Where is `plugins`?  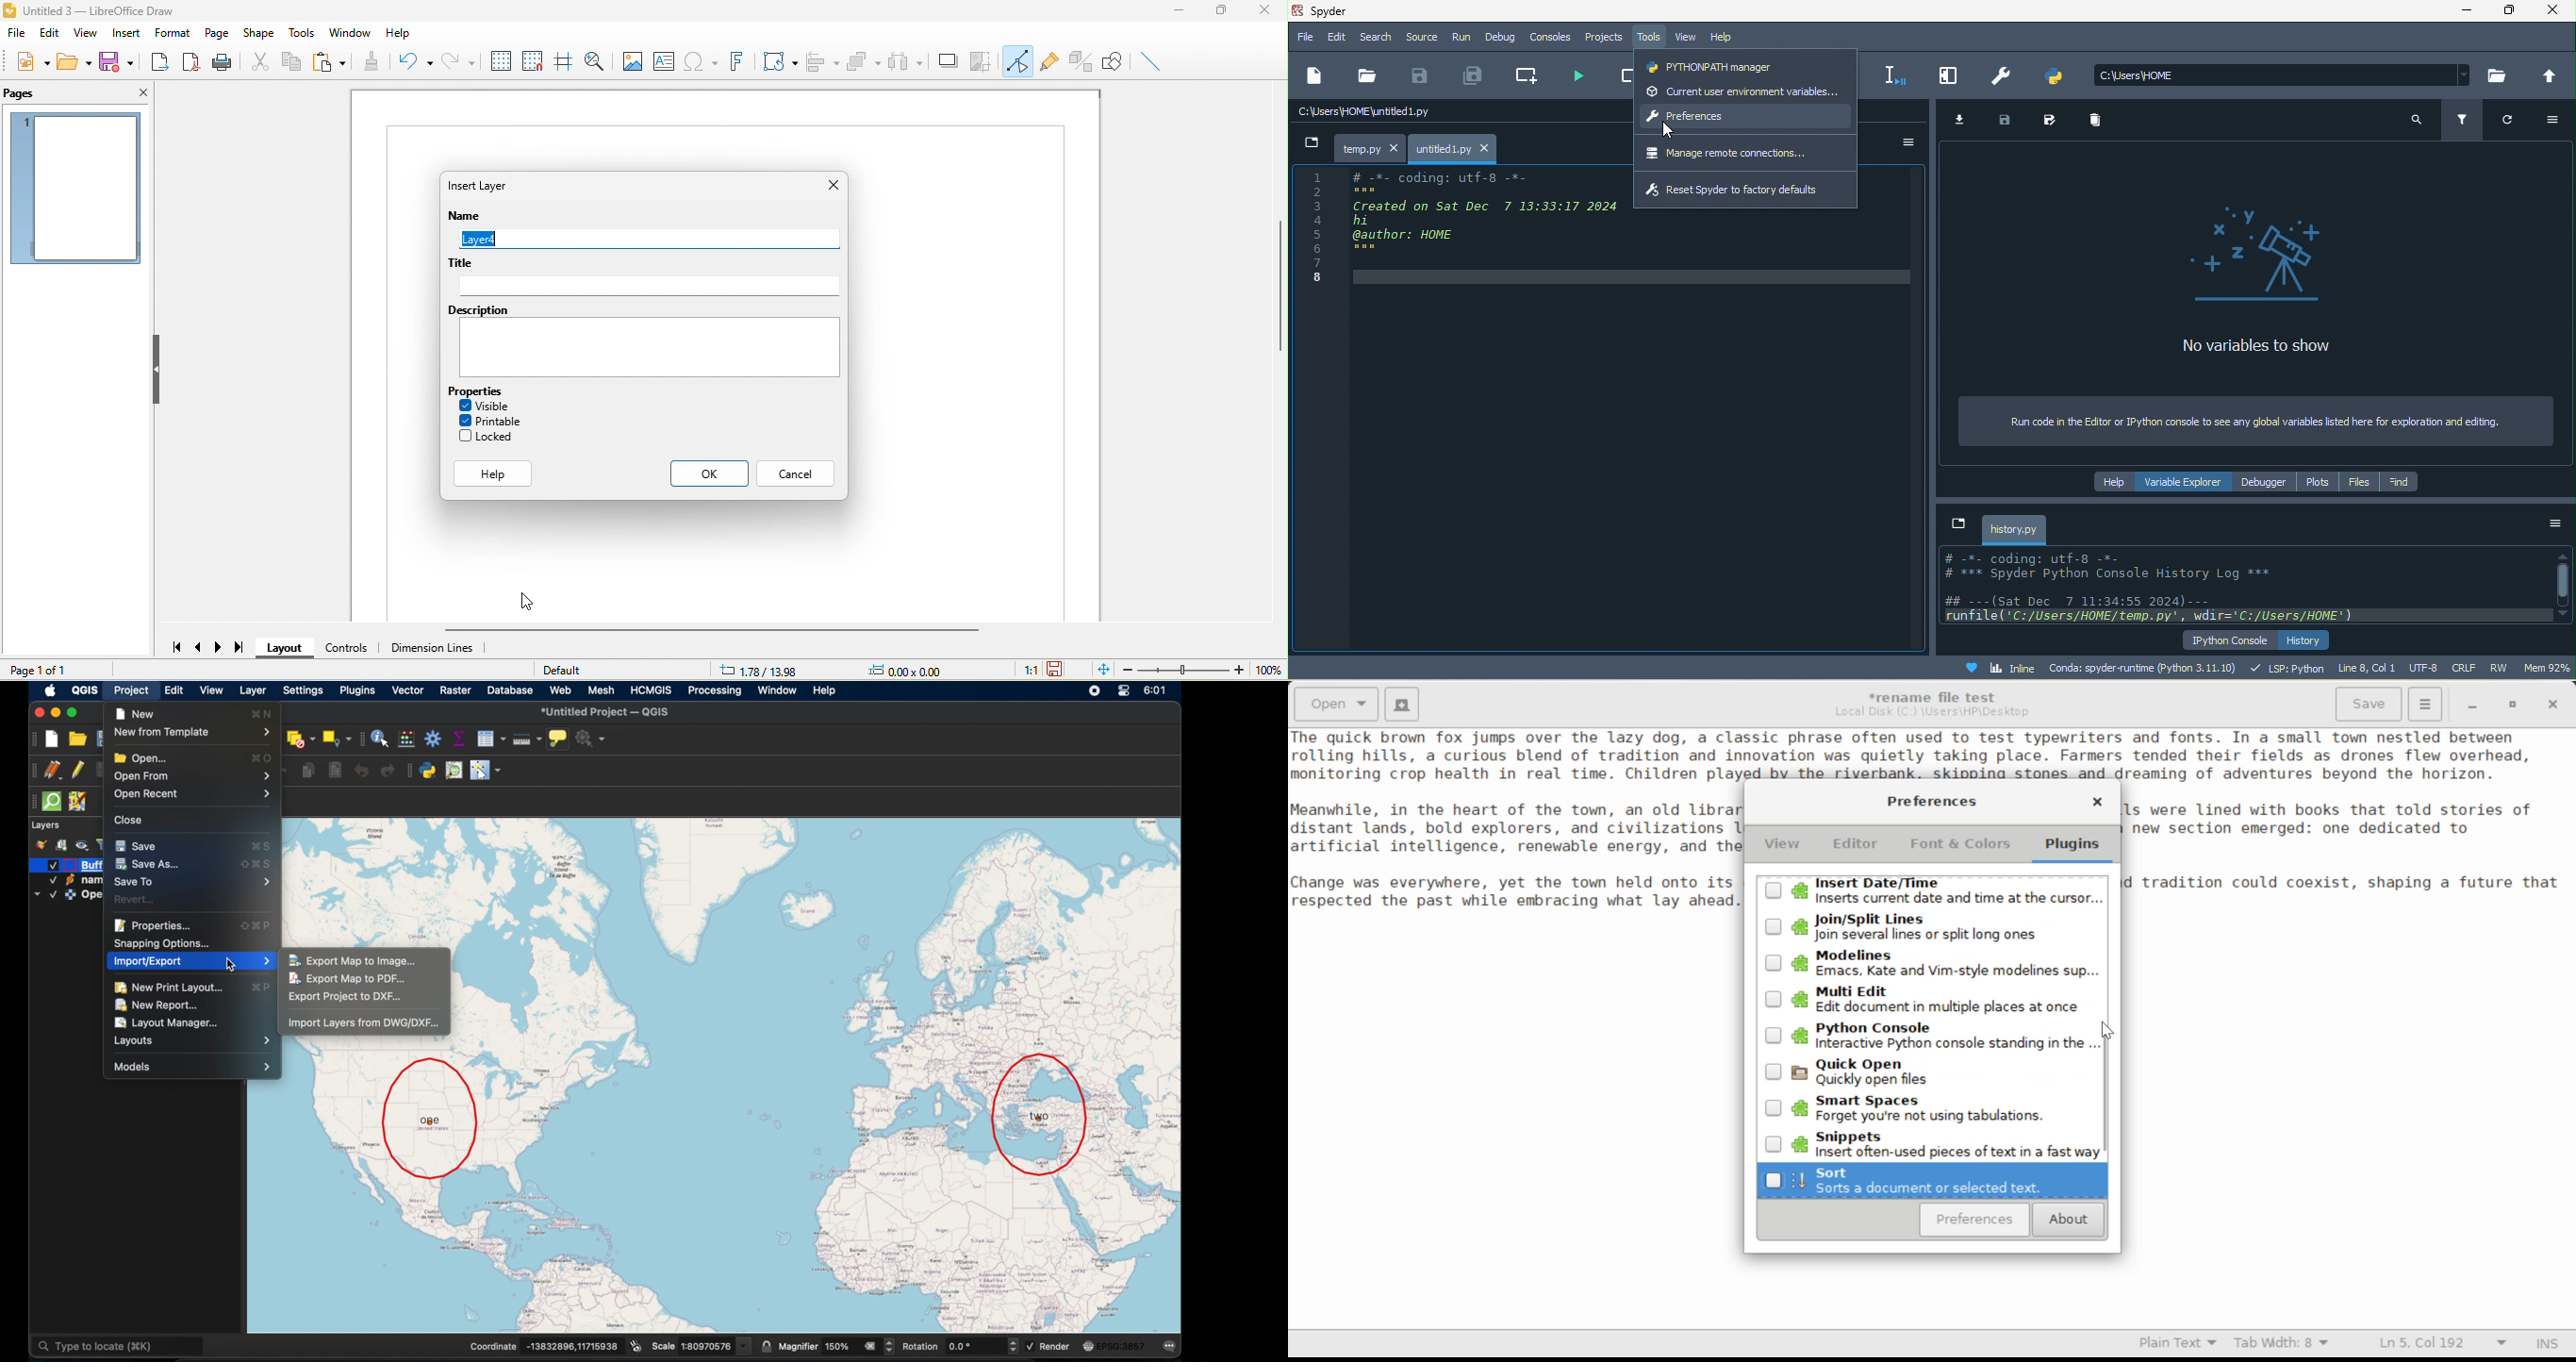 plugins is located at coordinates (357, 690).